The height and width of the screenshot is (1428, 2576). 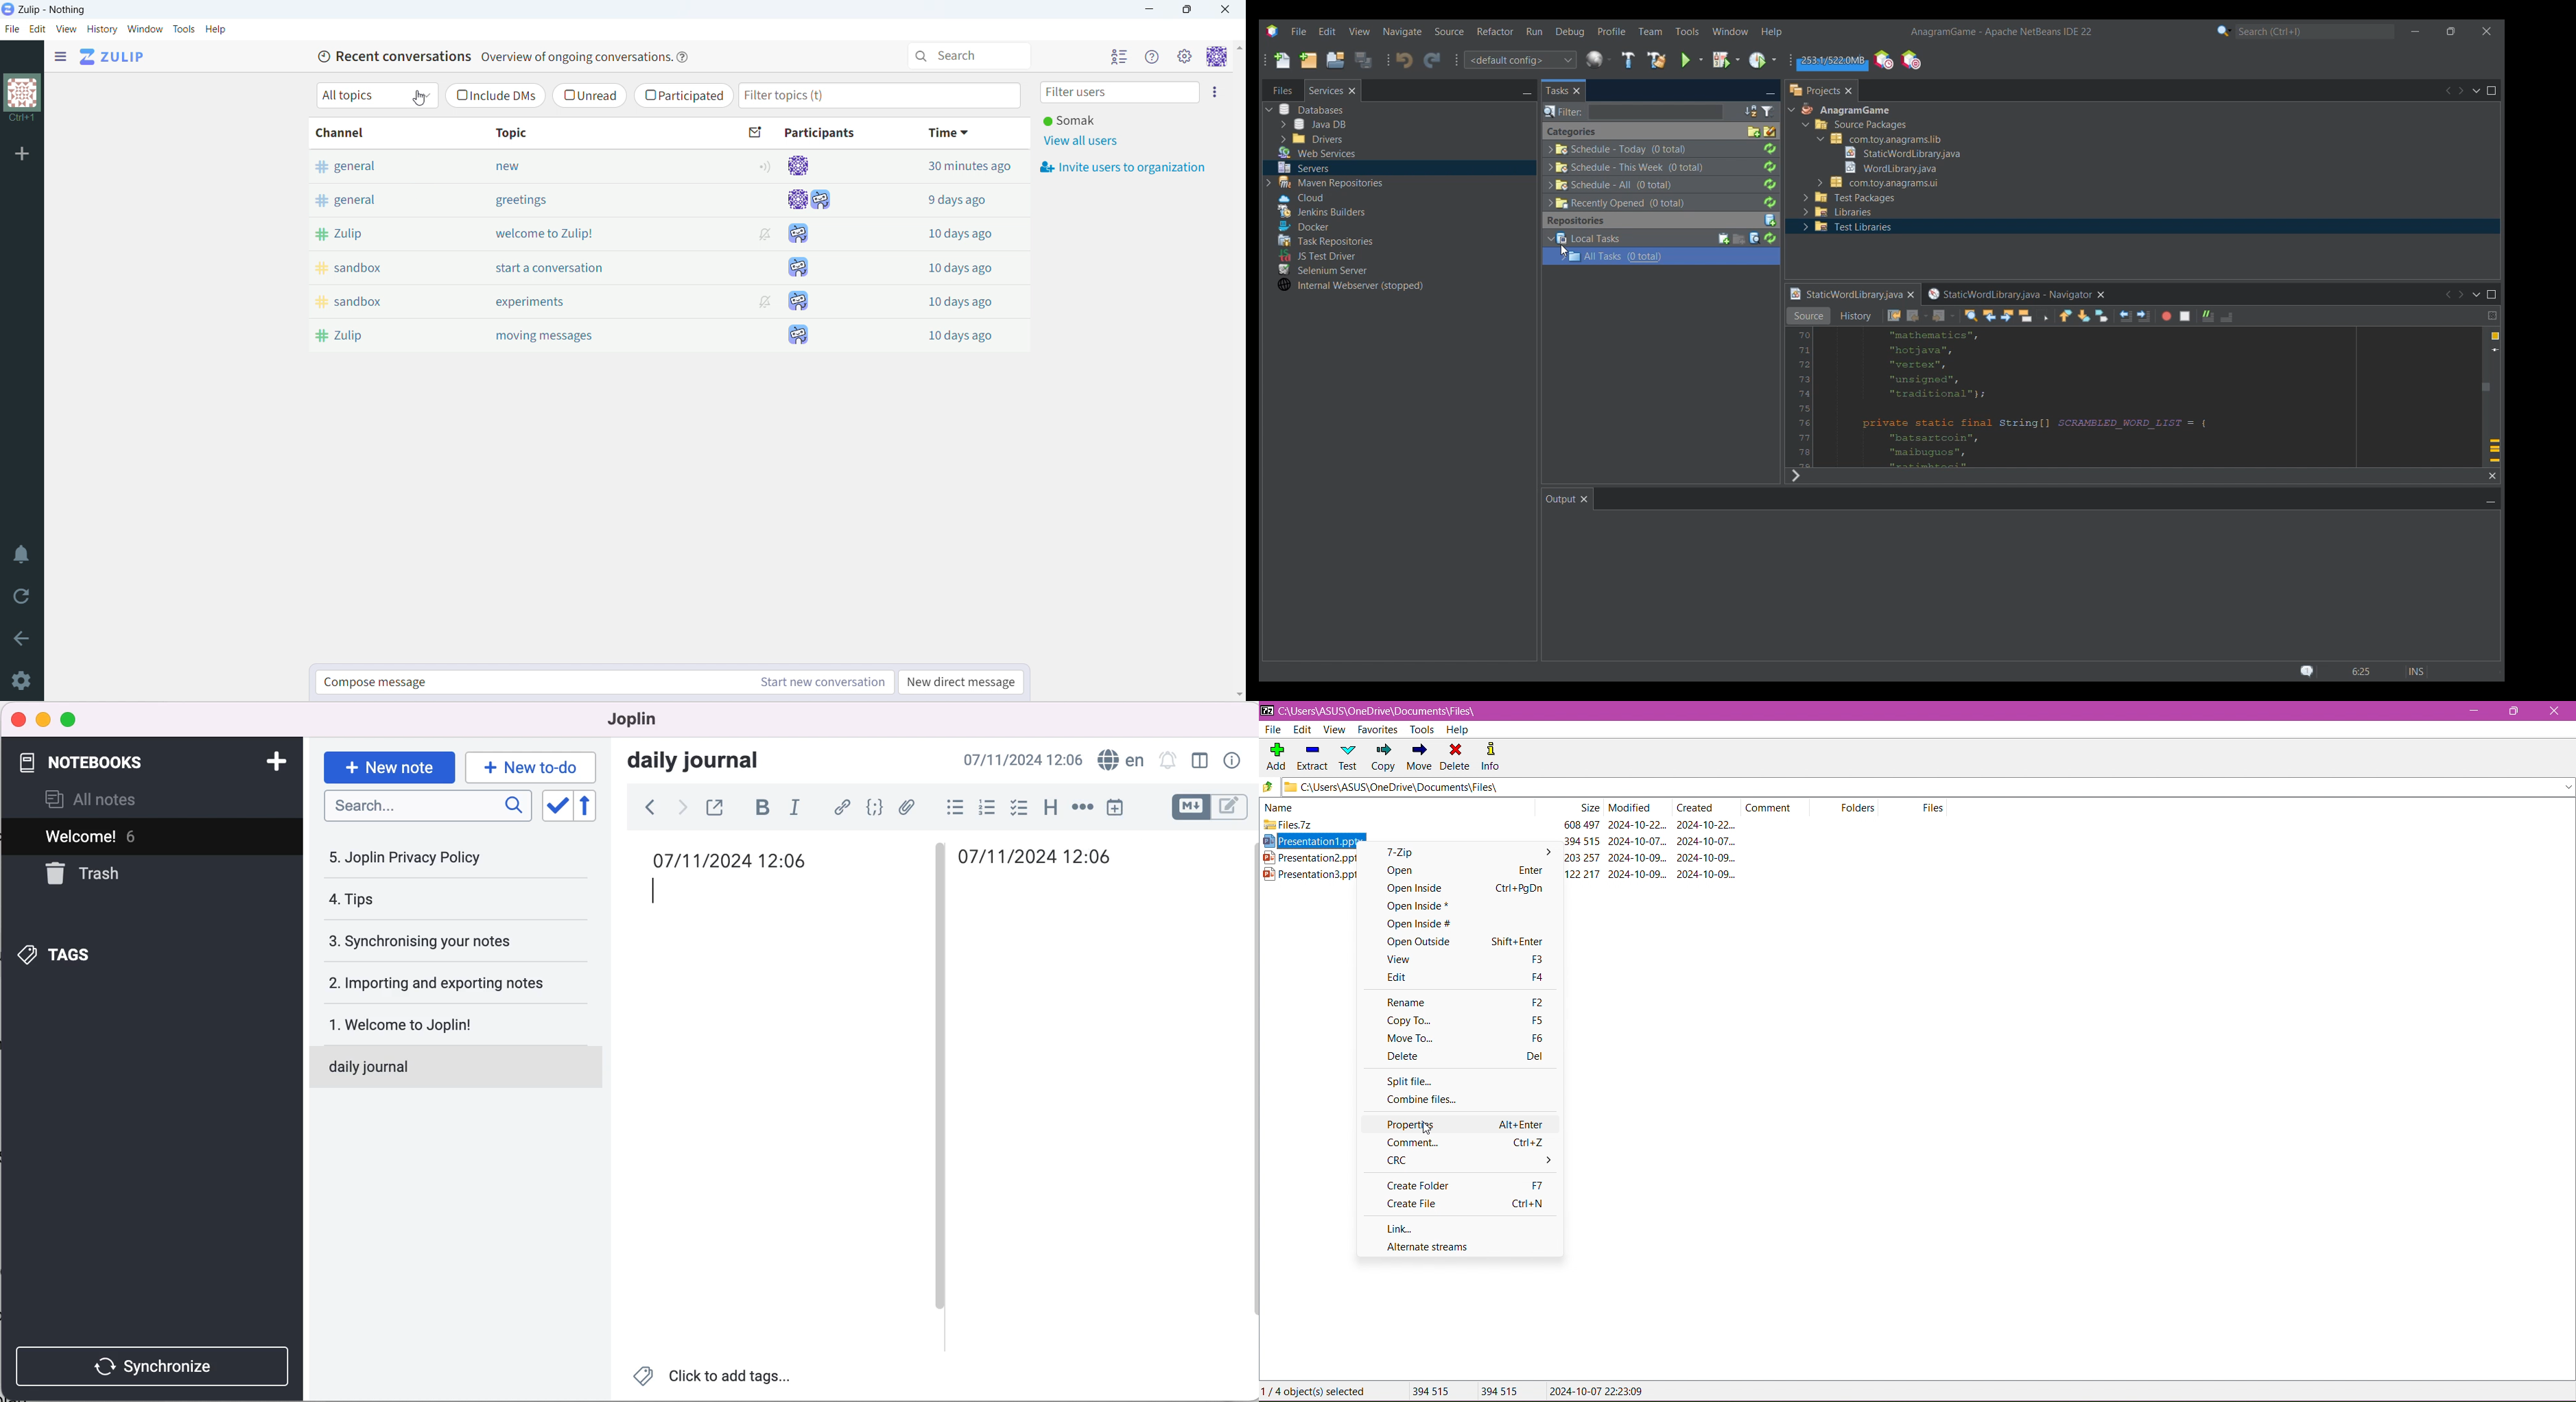 I want to click on joplin, so click(x=651, y=721).